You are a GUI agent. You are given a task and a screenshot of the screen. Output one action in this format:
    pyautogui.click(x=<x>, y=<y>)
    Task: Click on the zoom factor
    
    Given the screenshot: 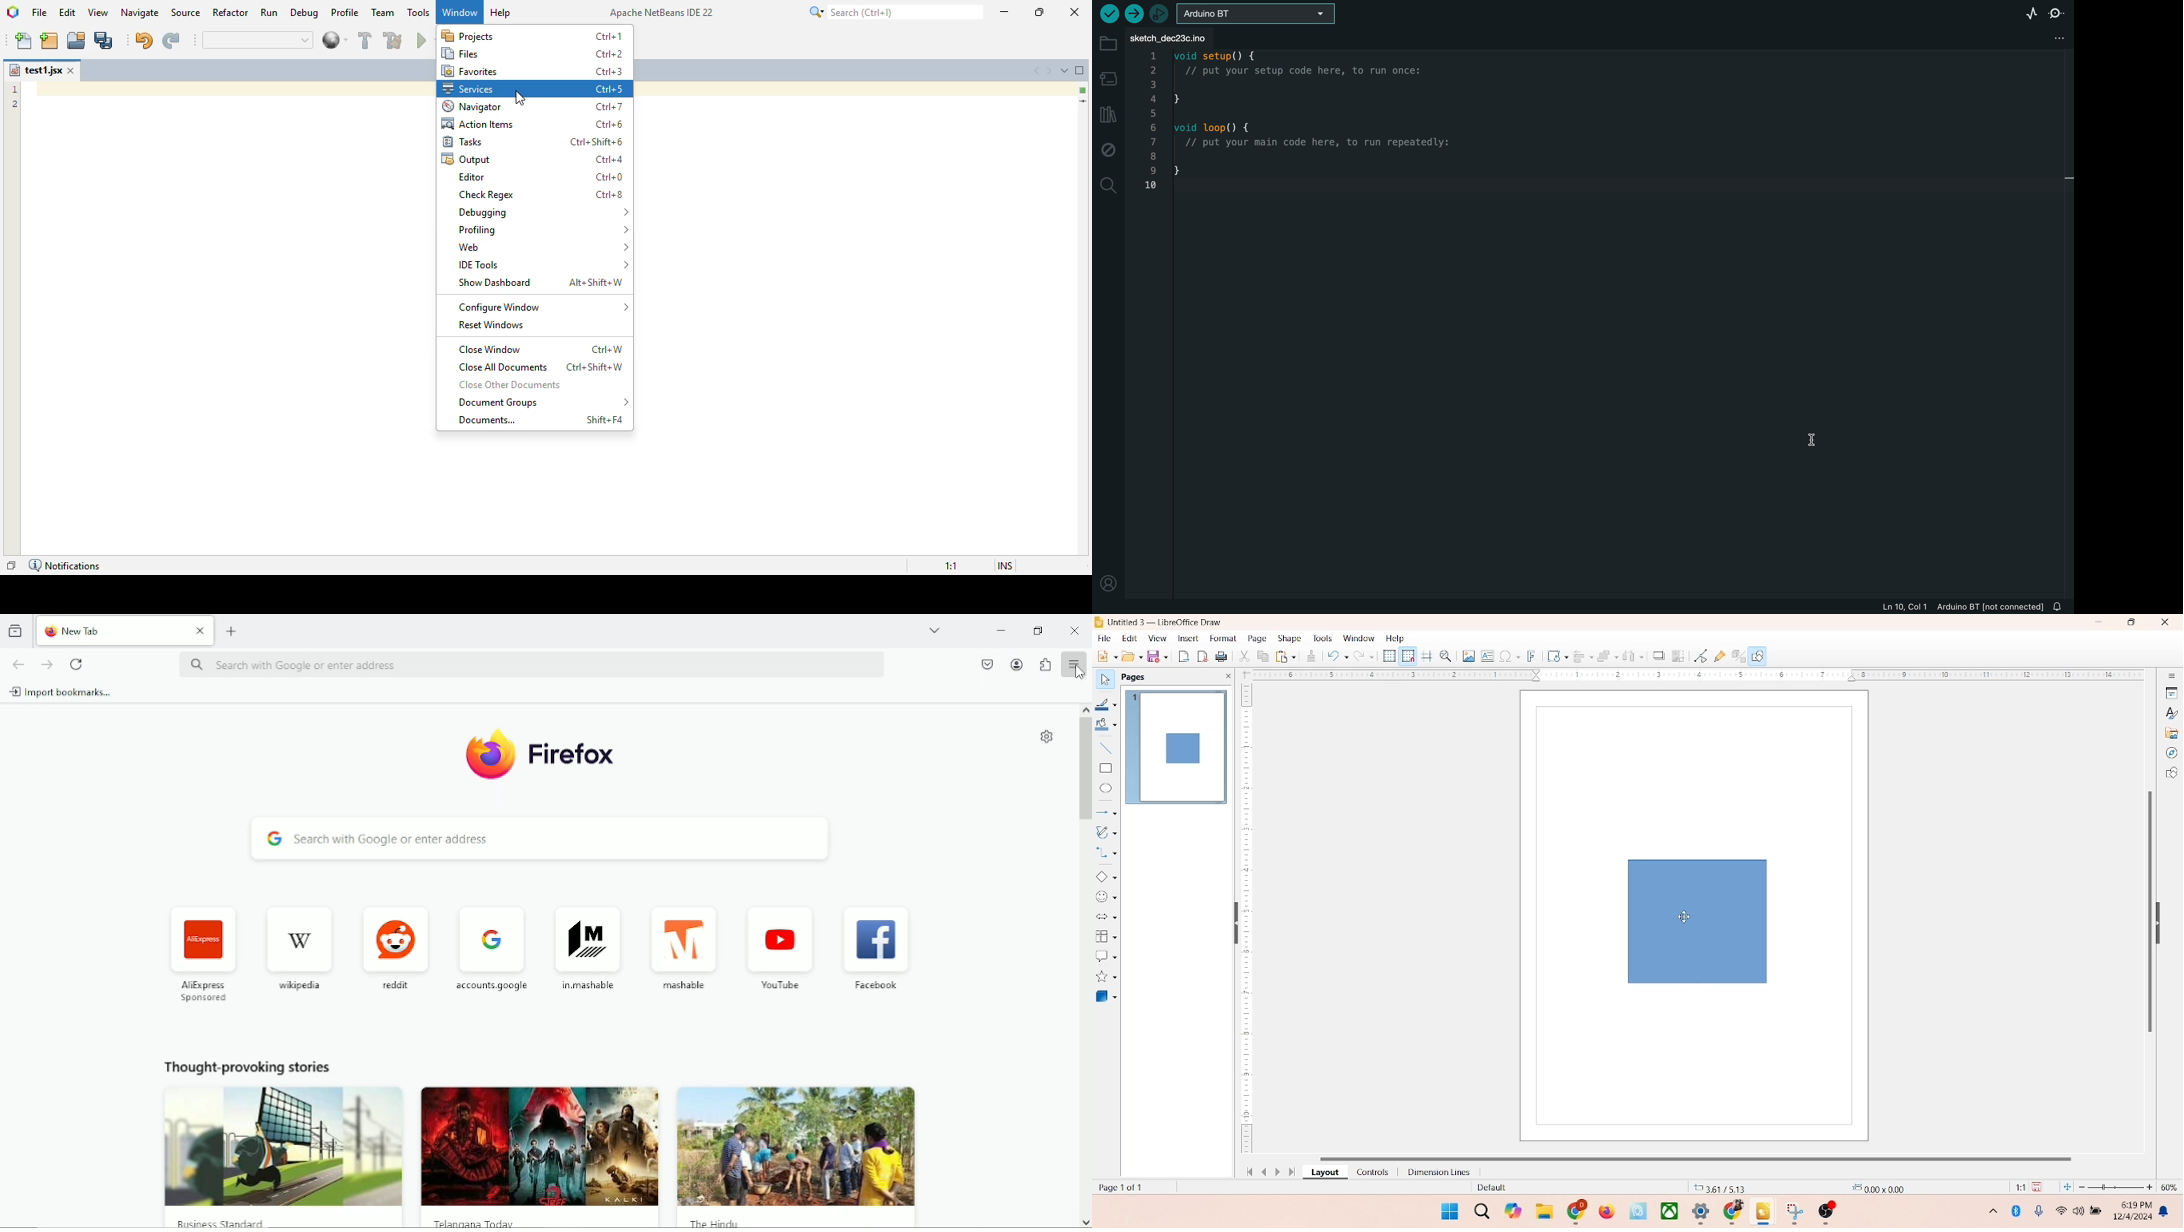 What is the action you would take?
    pyautogui.click(x=2117, y=1187)
    